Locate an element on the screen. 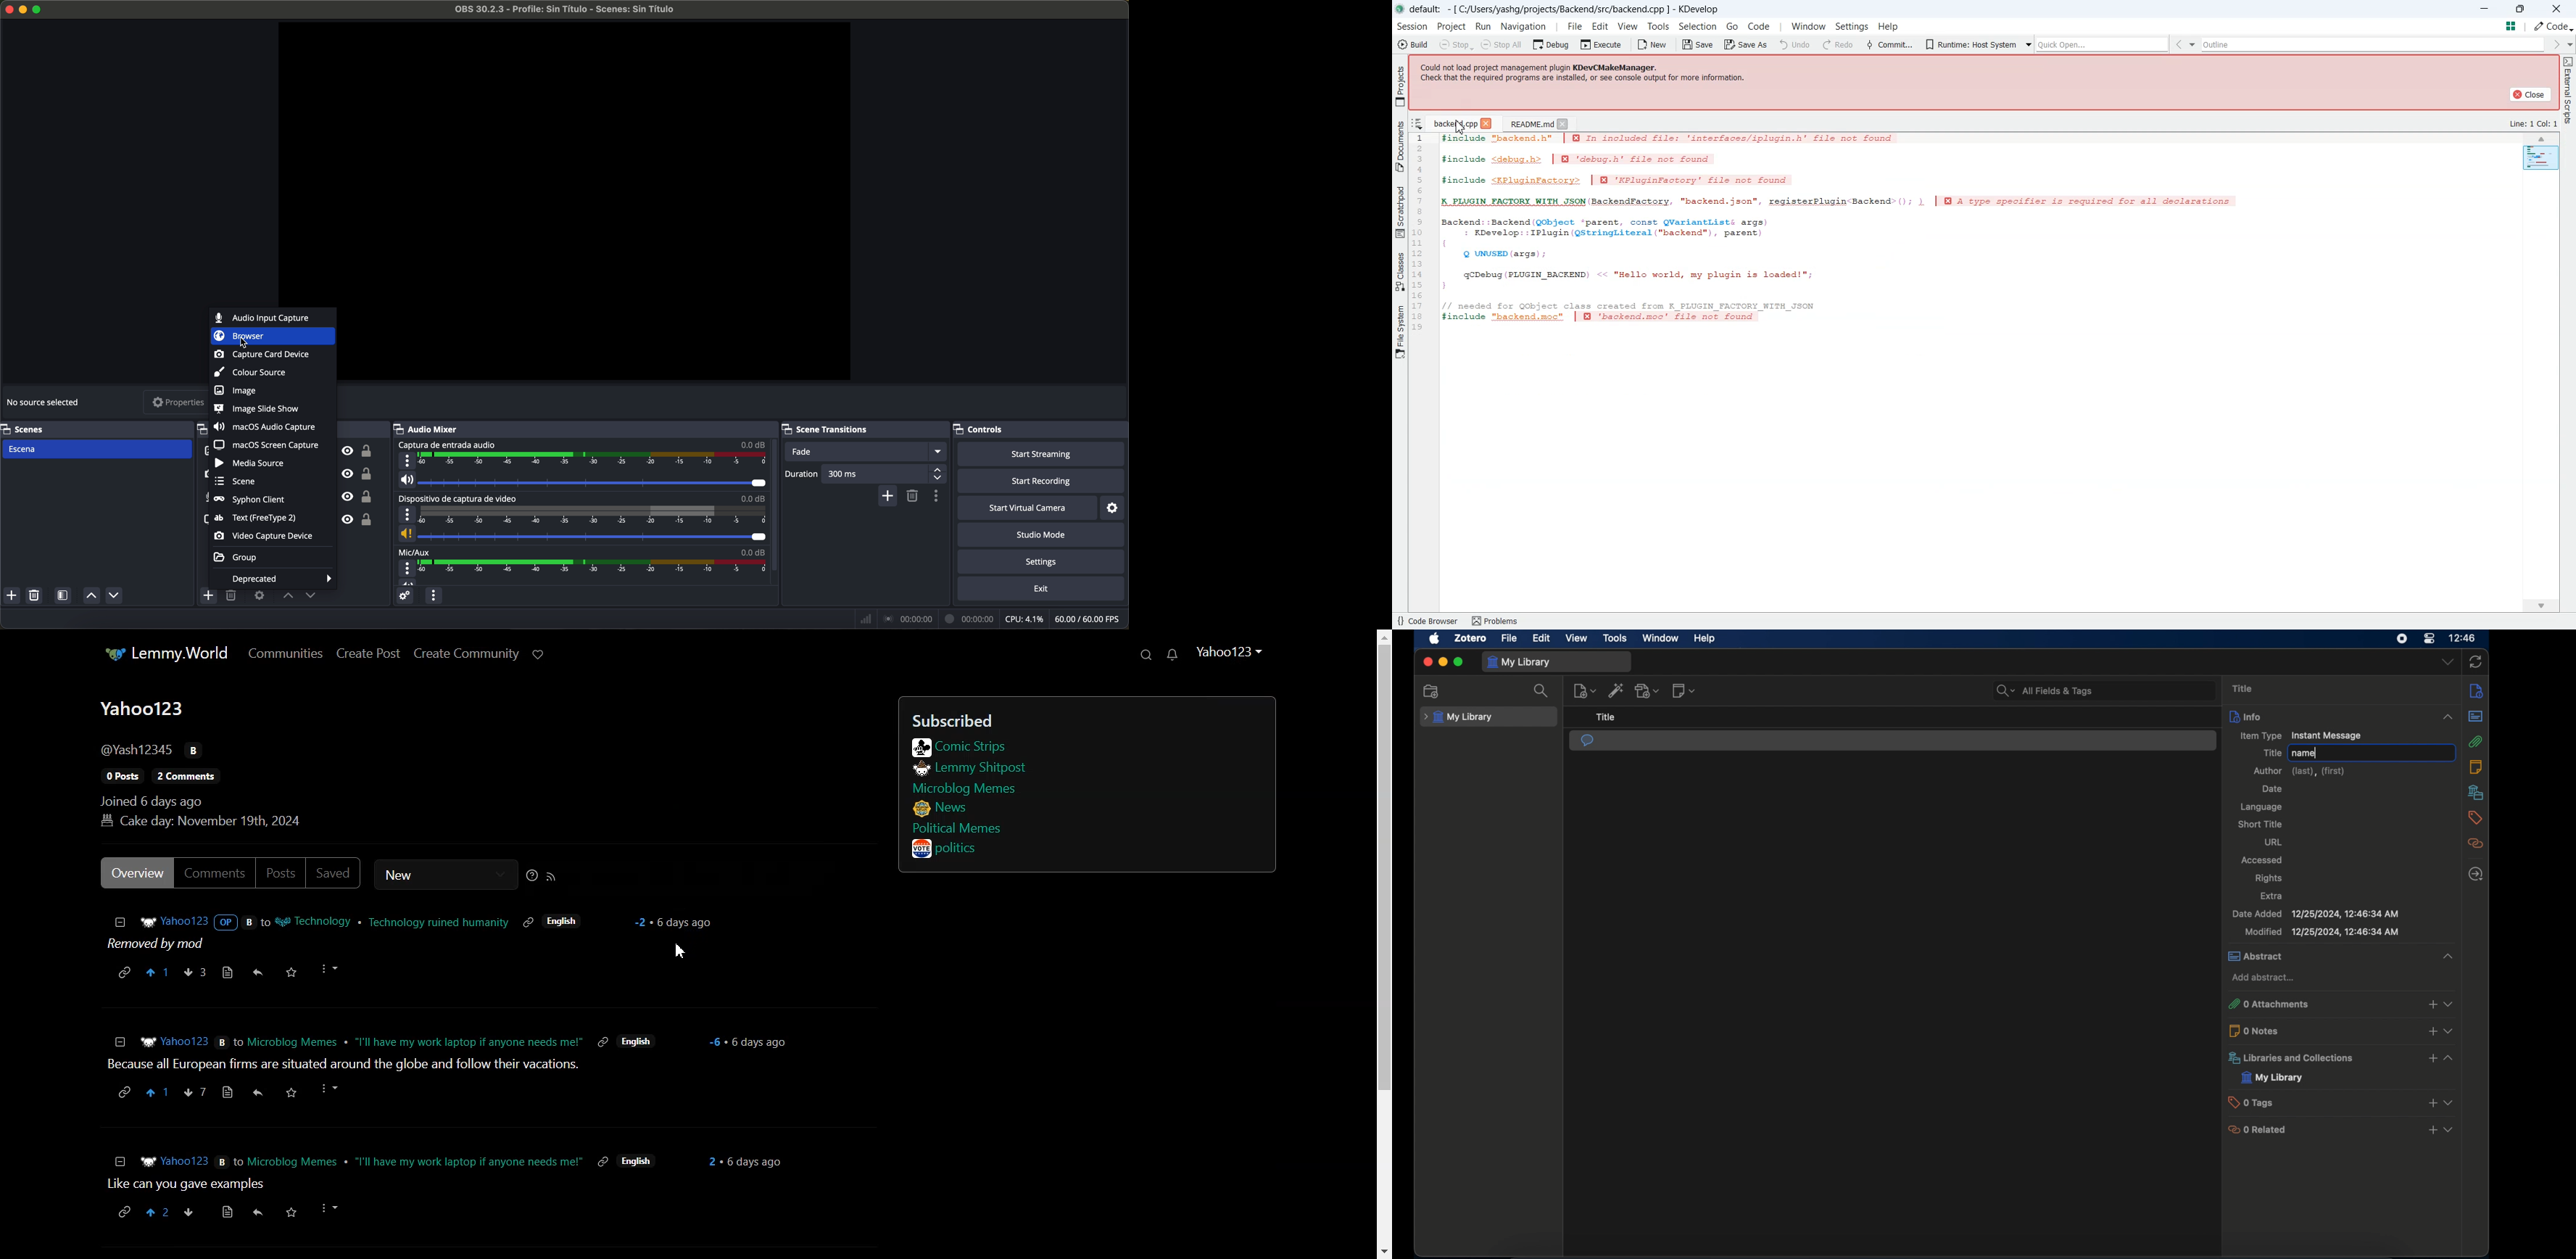 This screenshot has width=2576, height=1260. remove selected sources is located at coordinates (233, 596).